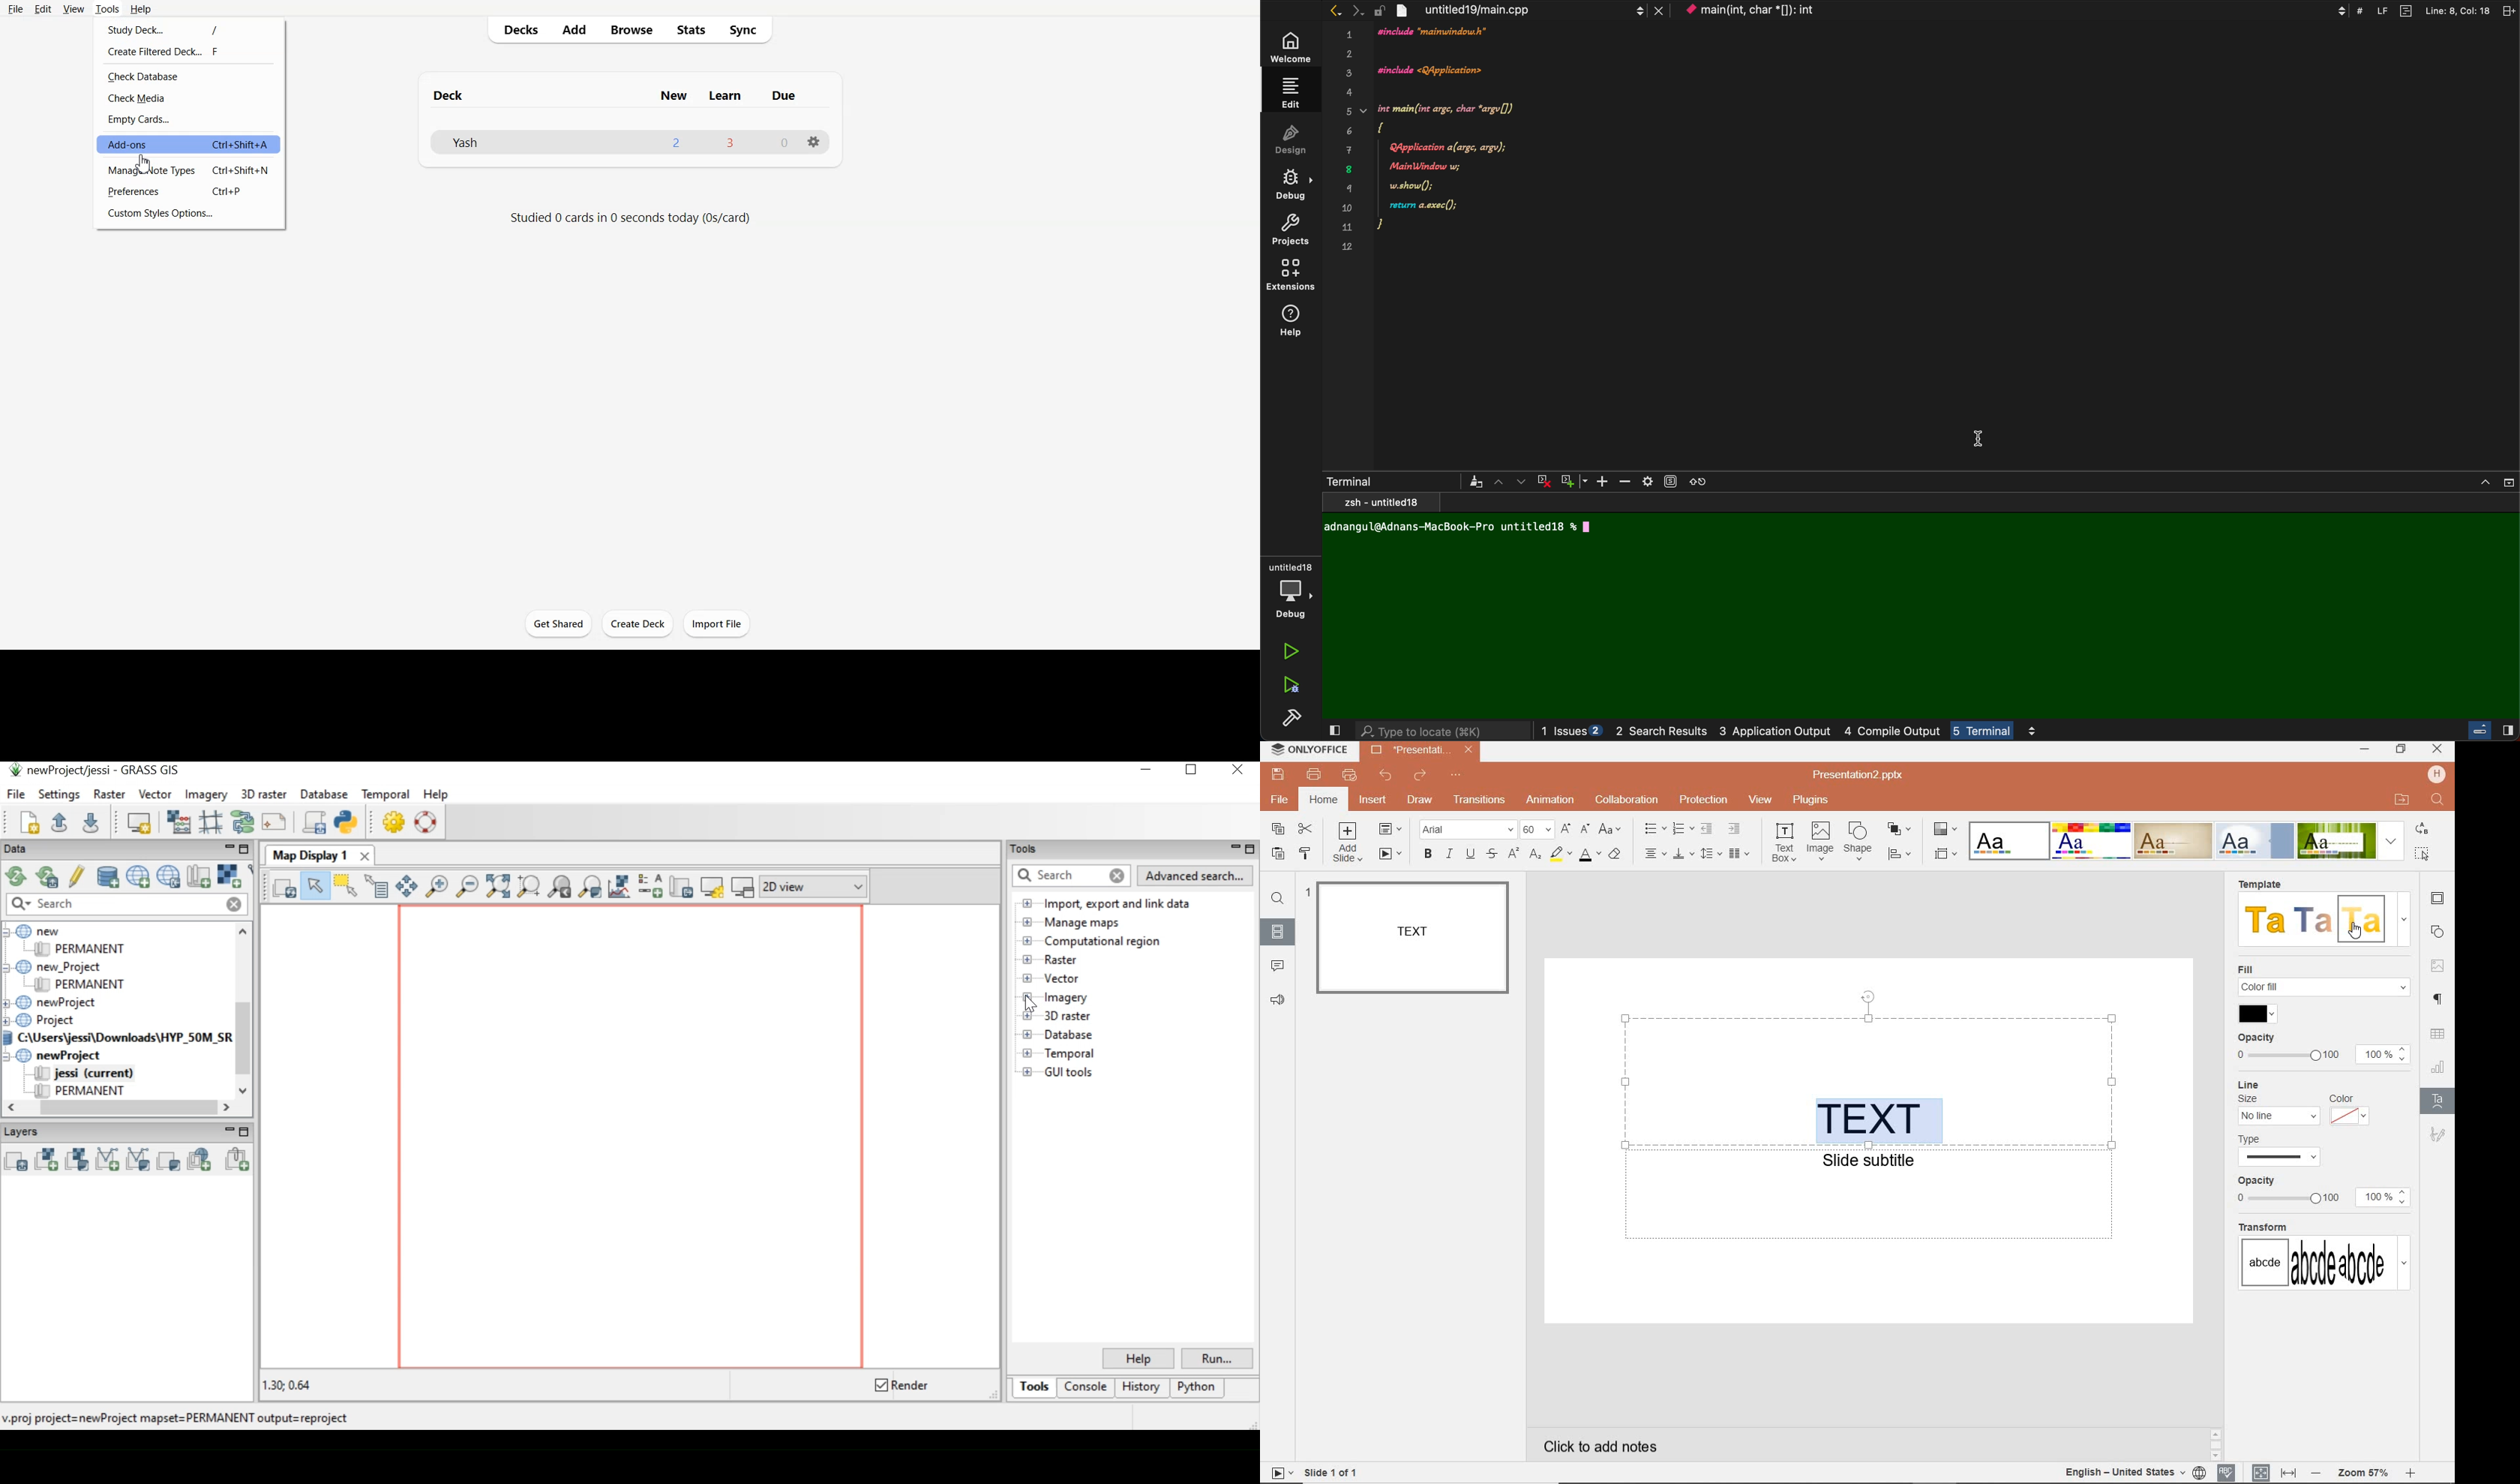 This screenshot has width=2520, height=1484. What do you see at coordinates (717, 624) in the screenshot?
I see `Import File` at bounding box center [717, 624].